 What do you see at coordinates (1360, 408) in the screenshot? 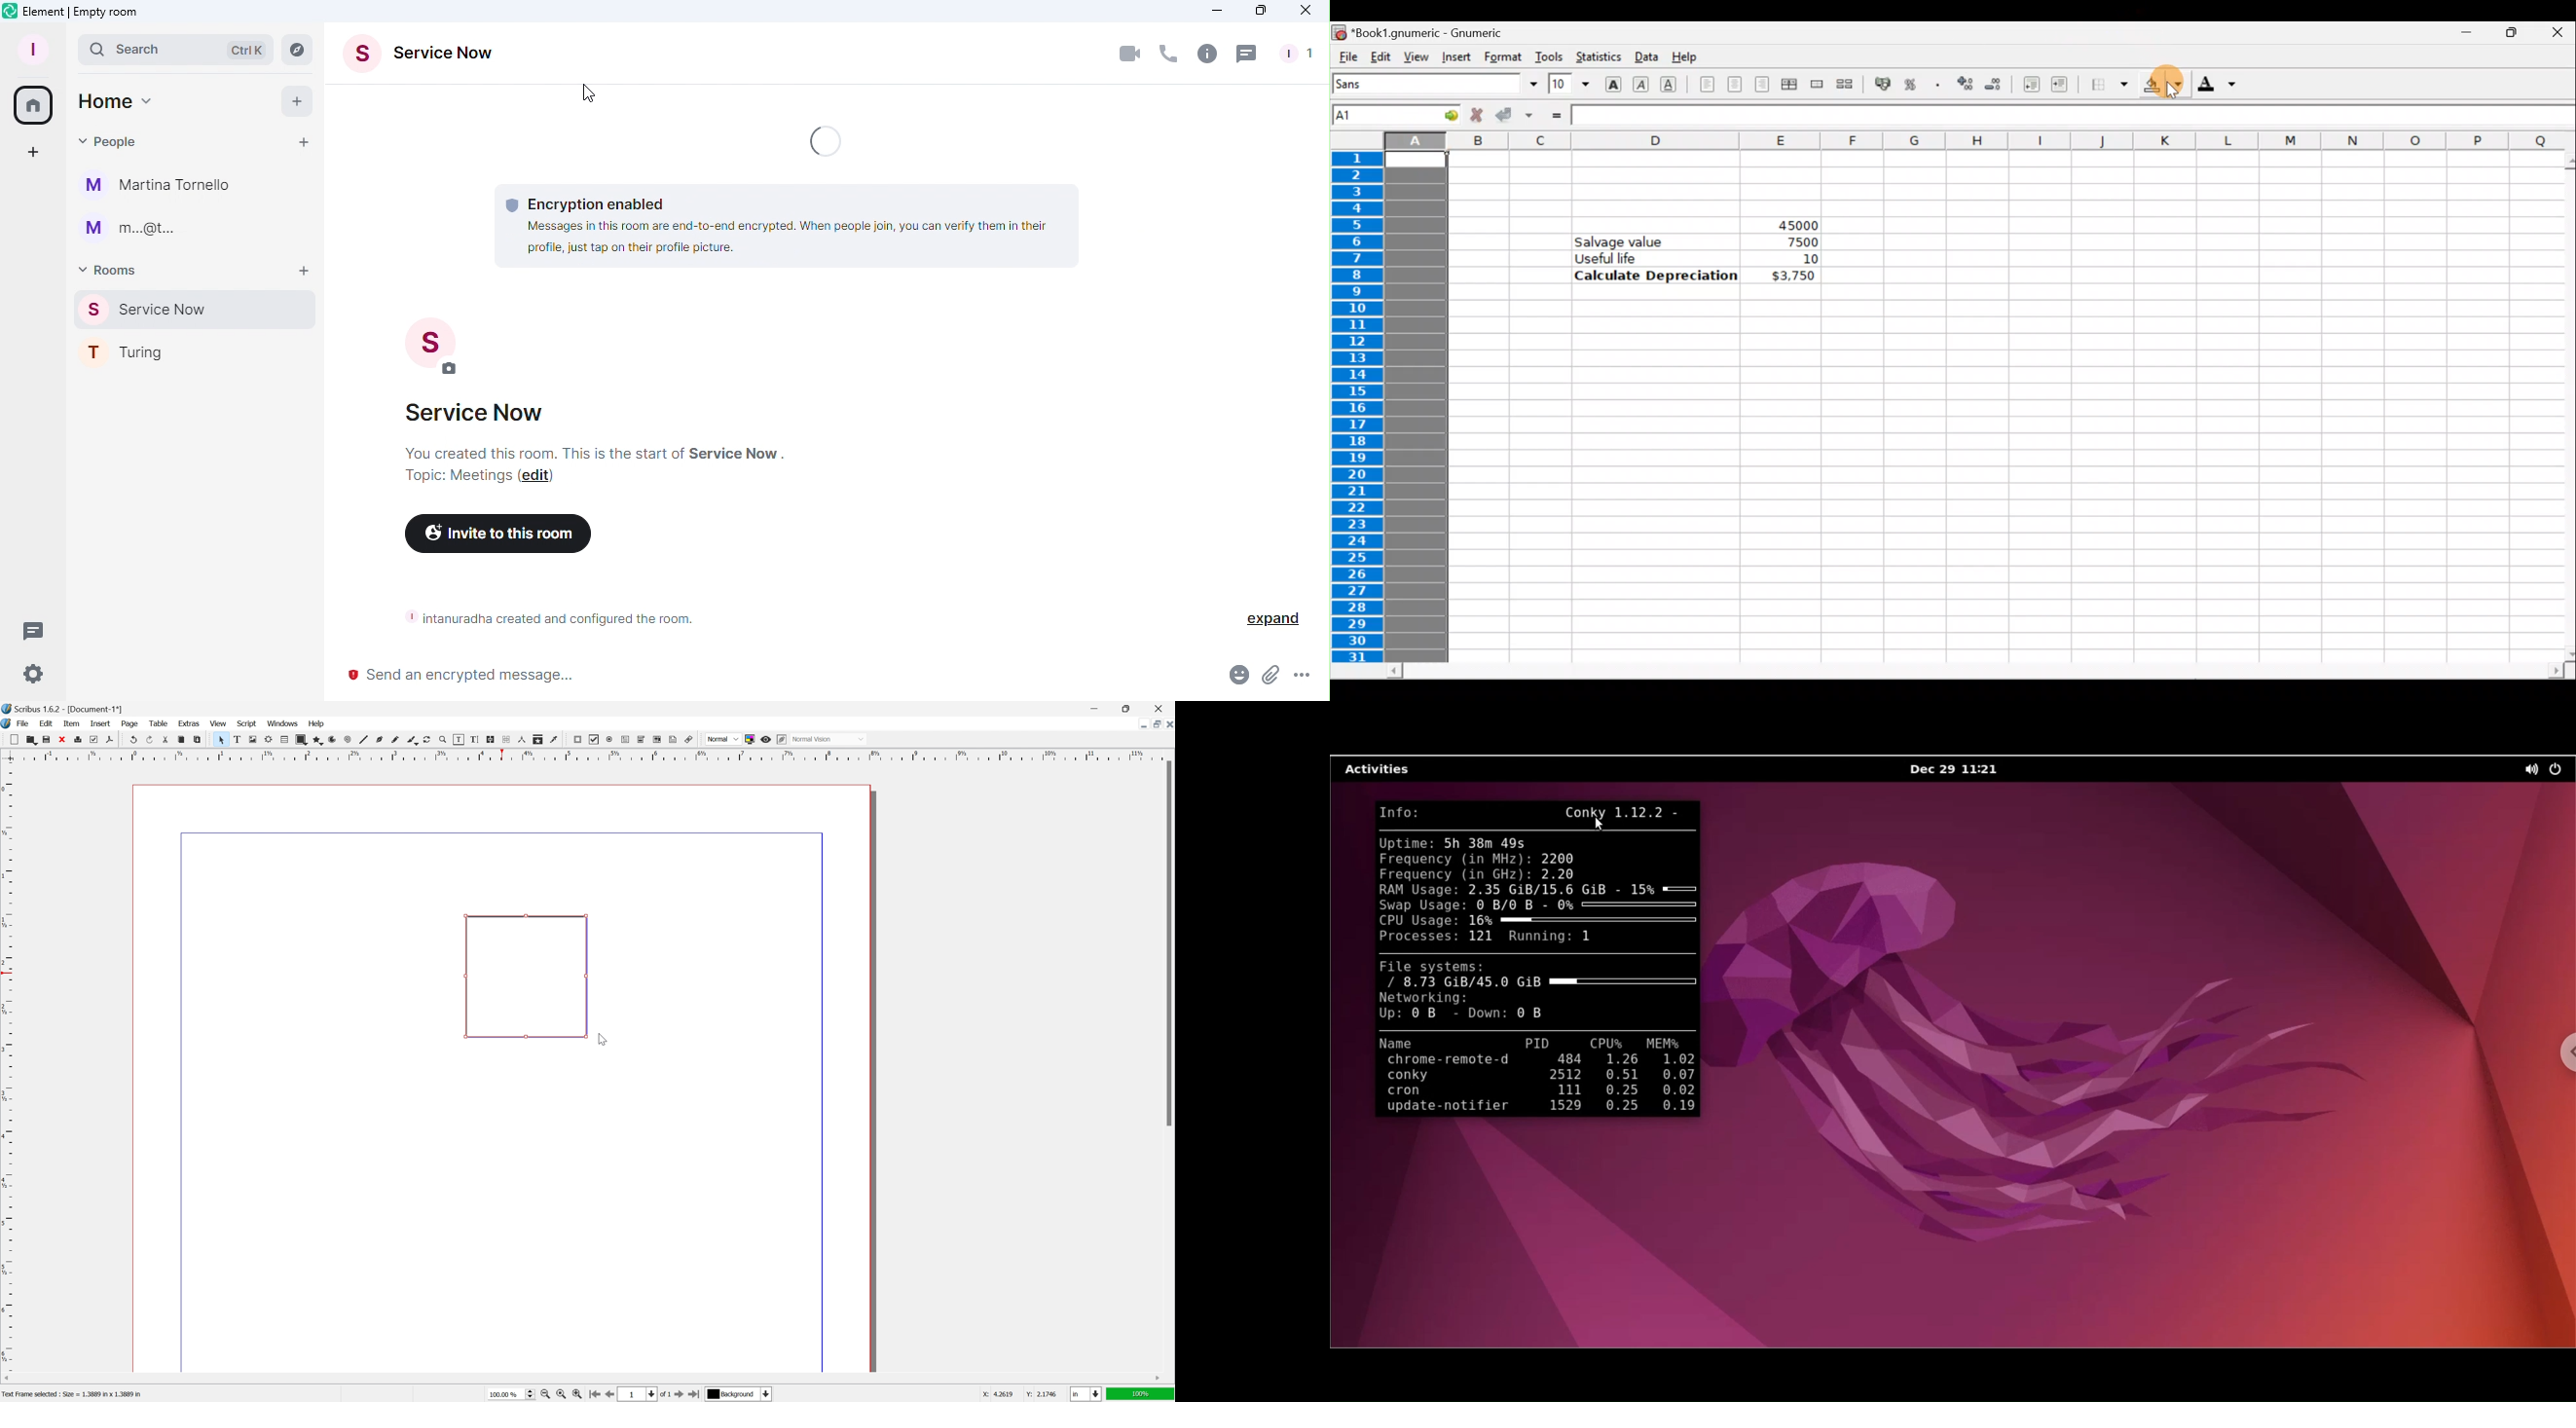
I see `Rows` at bounding box center [1360, 408].